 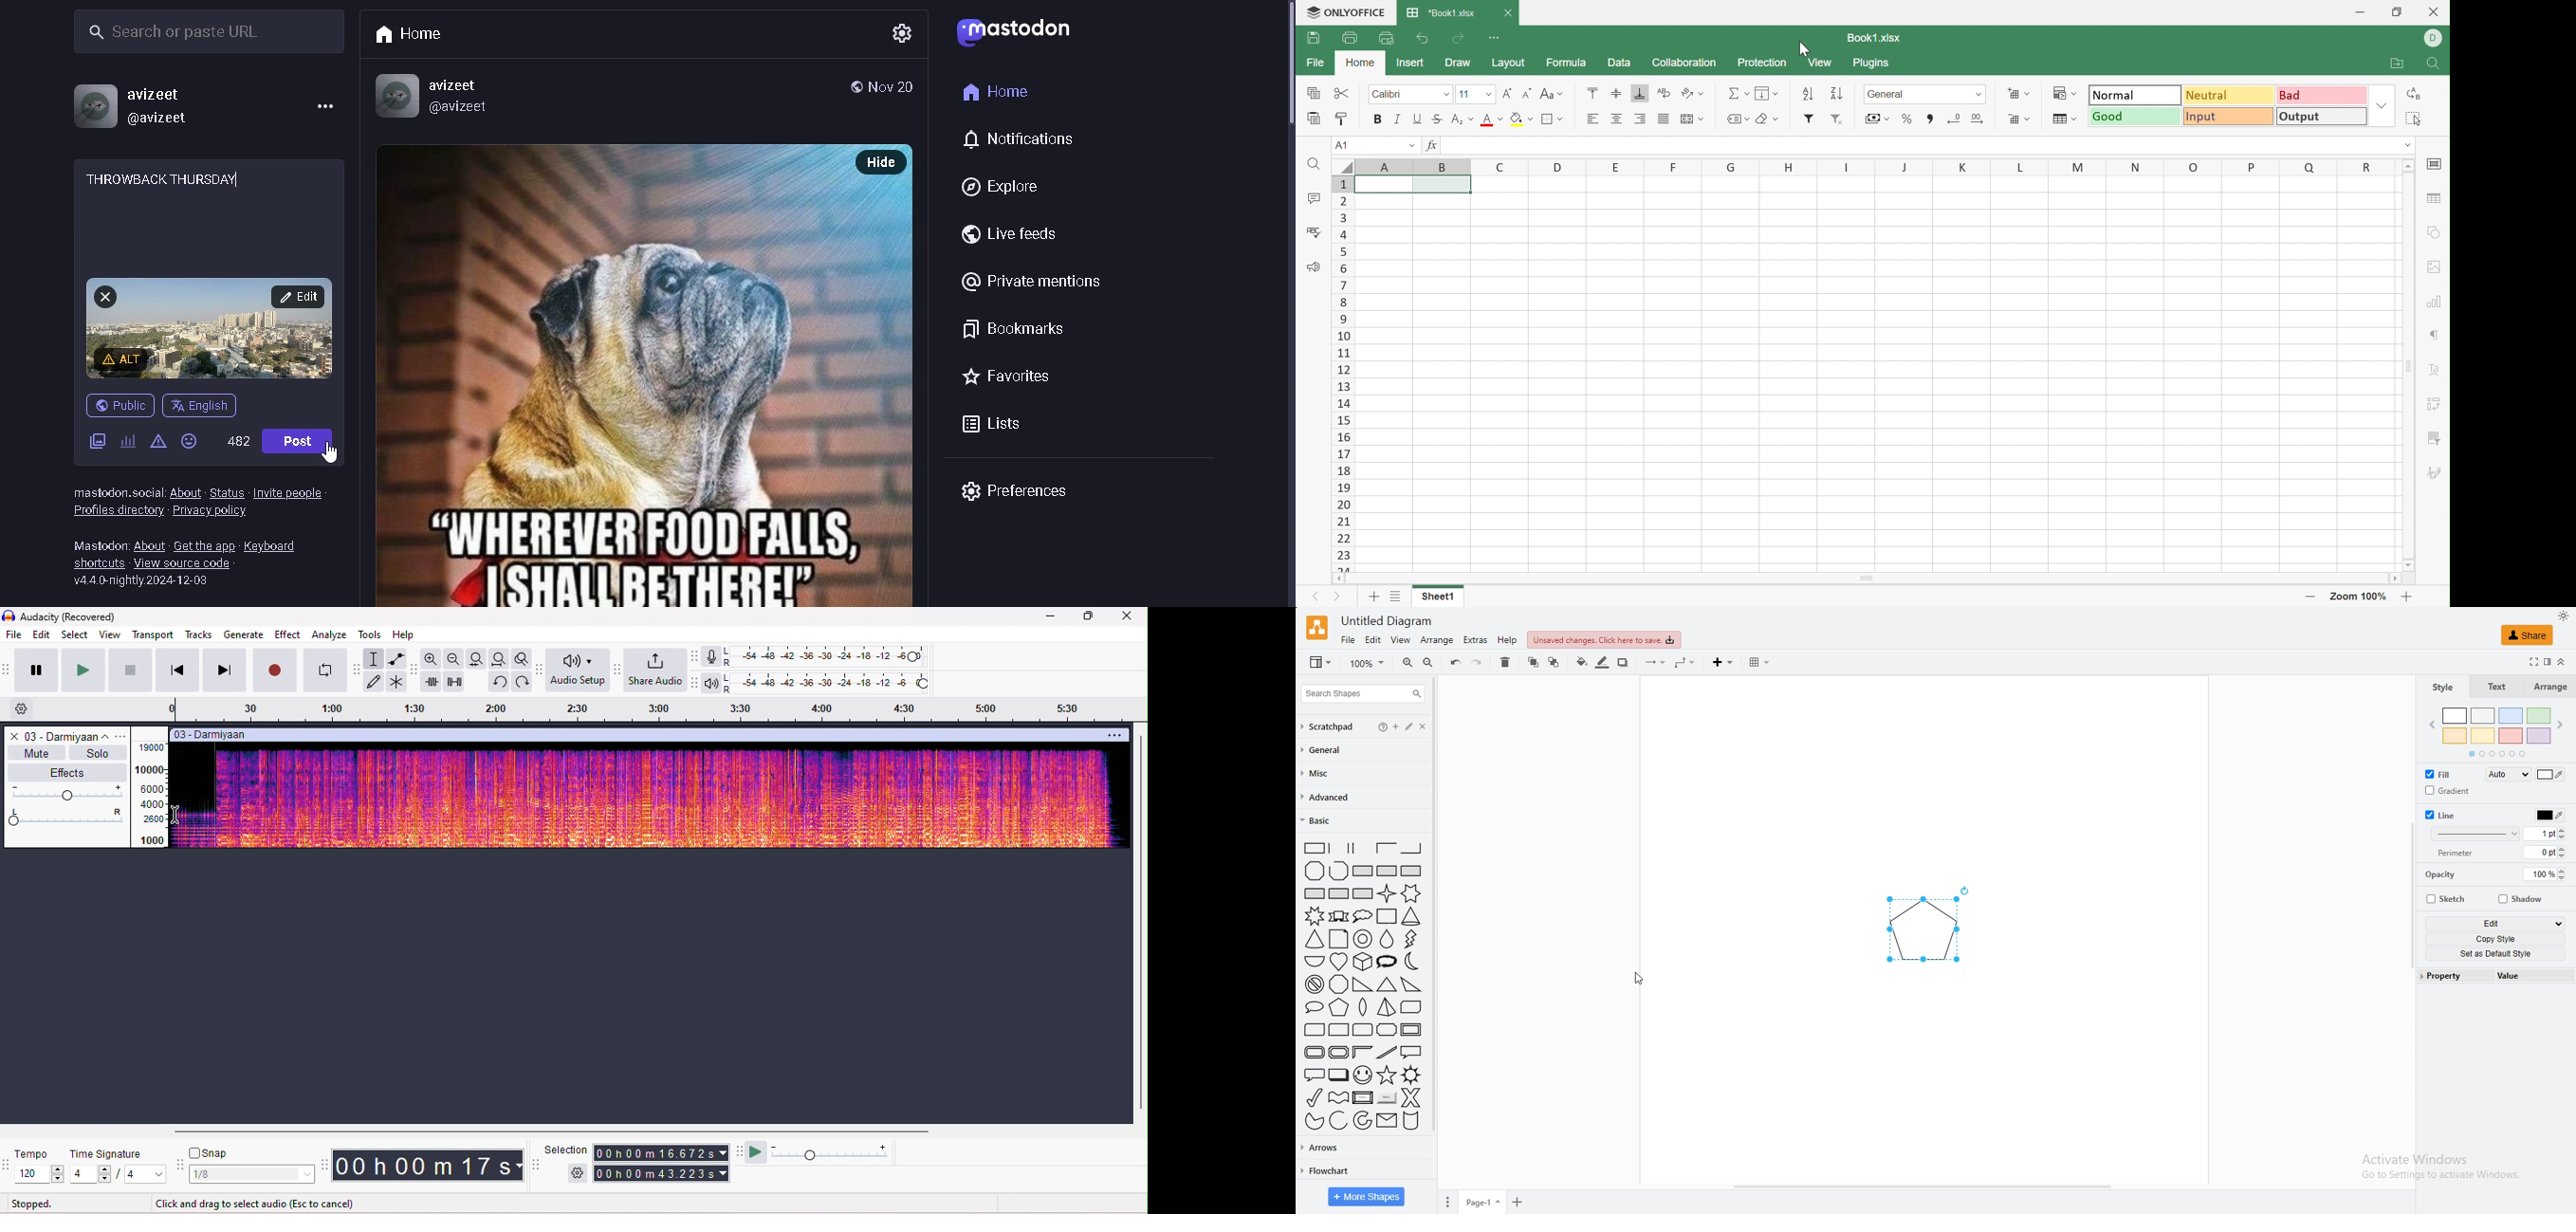 I want to click on collapse, so click(x=2561, y=662).